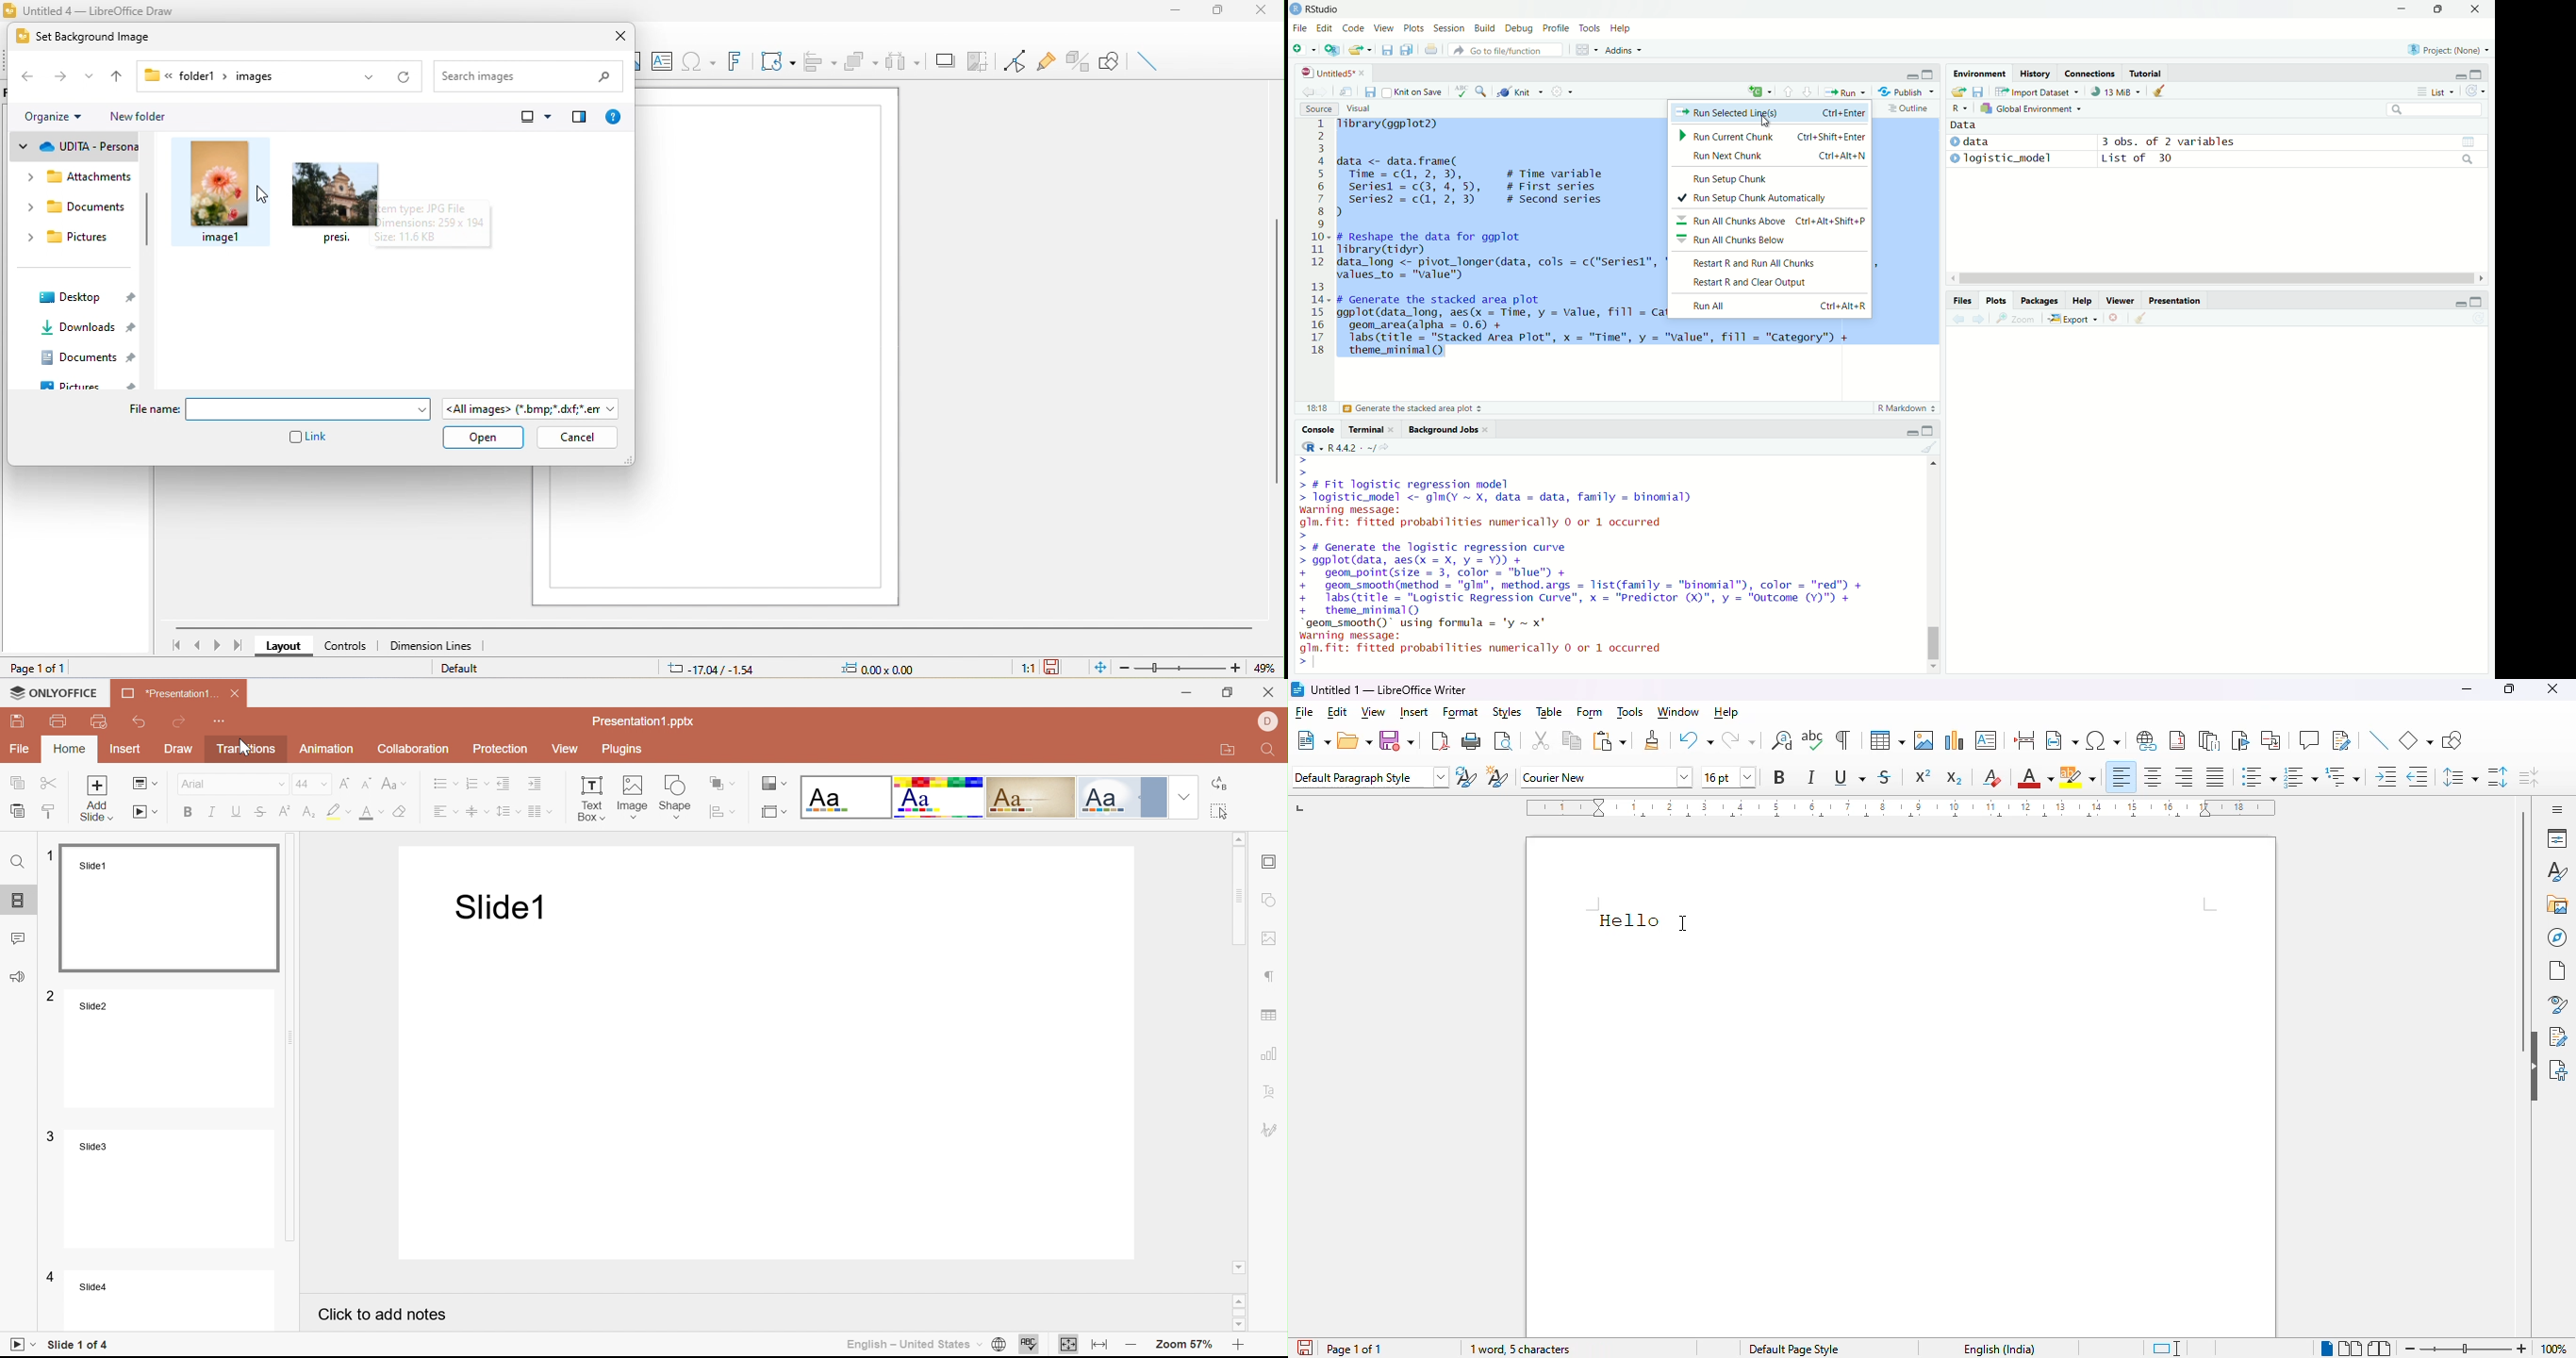 This screenshot has height=1372, width=2576. What do you see at coordinates (1758, 281) in the screenshot?
I see `Restart R and Clear Output` at bounding box center [1758, 281].